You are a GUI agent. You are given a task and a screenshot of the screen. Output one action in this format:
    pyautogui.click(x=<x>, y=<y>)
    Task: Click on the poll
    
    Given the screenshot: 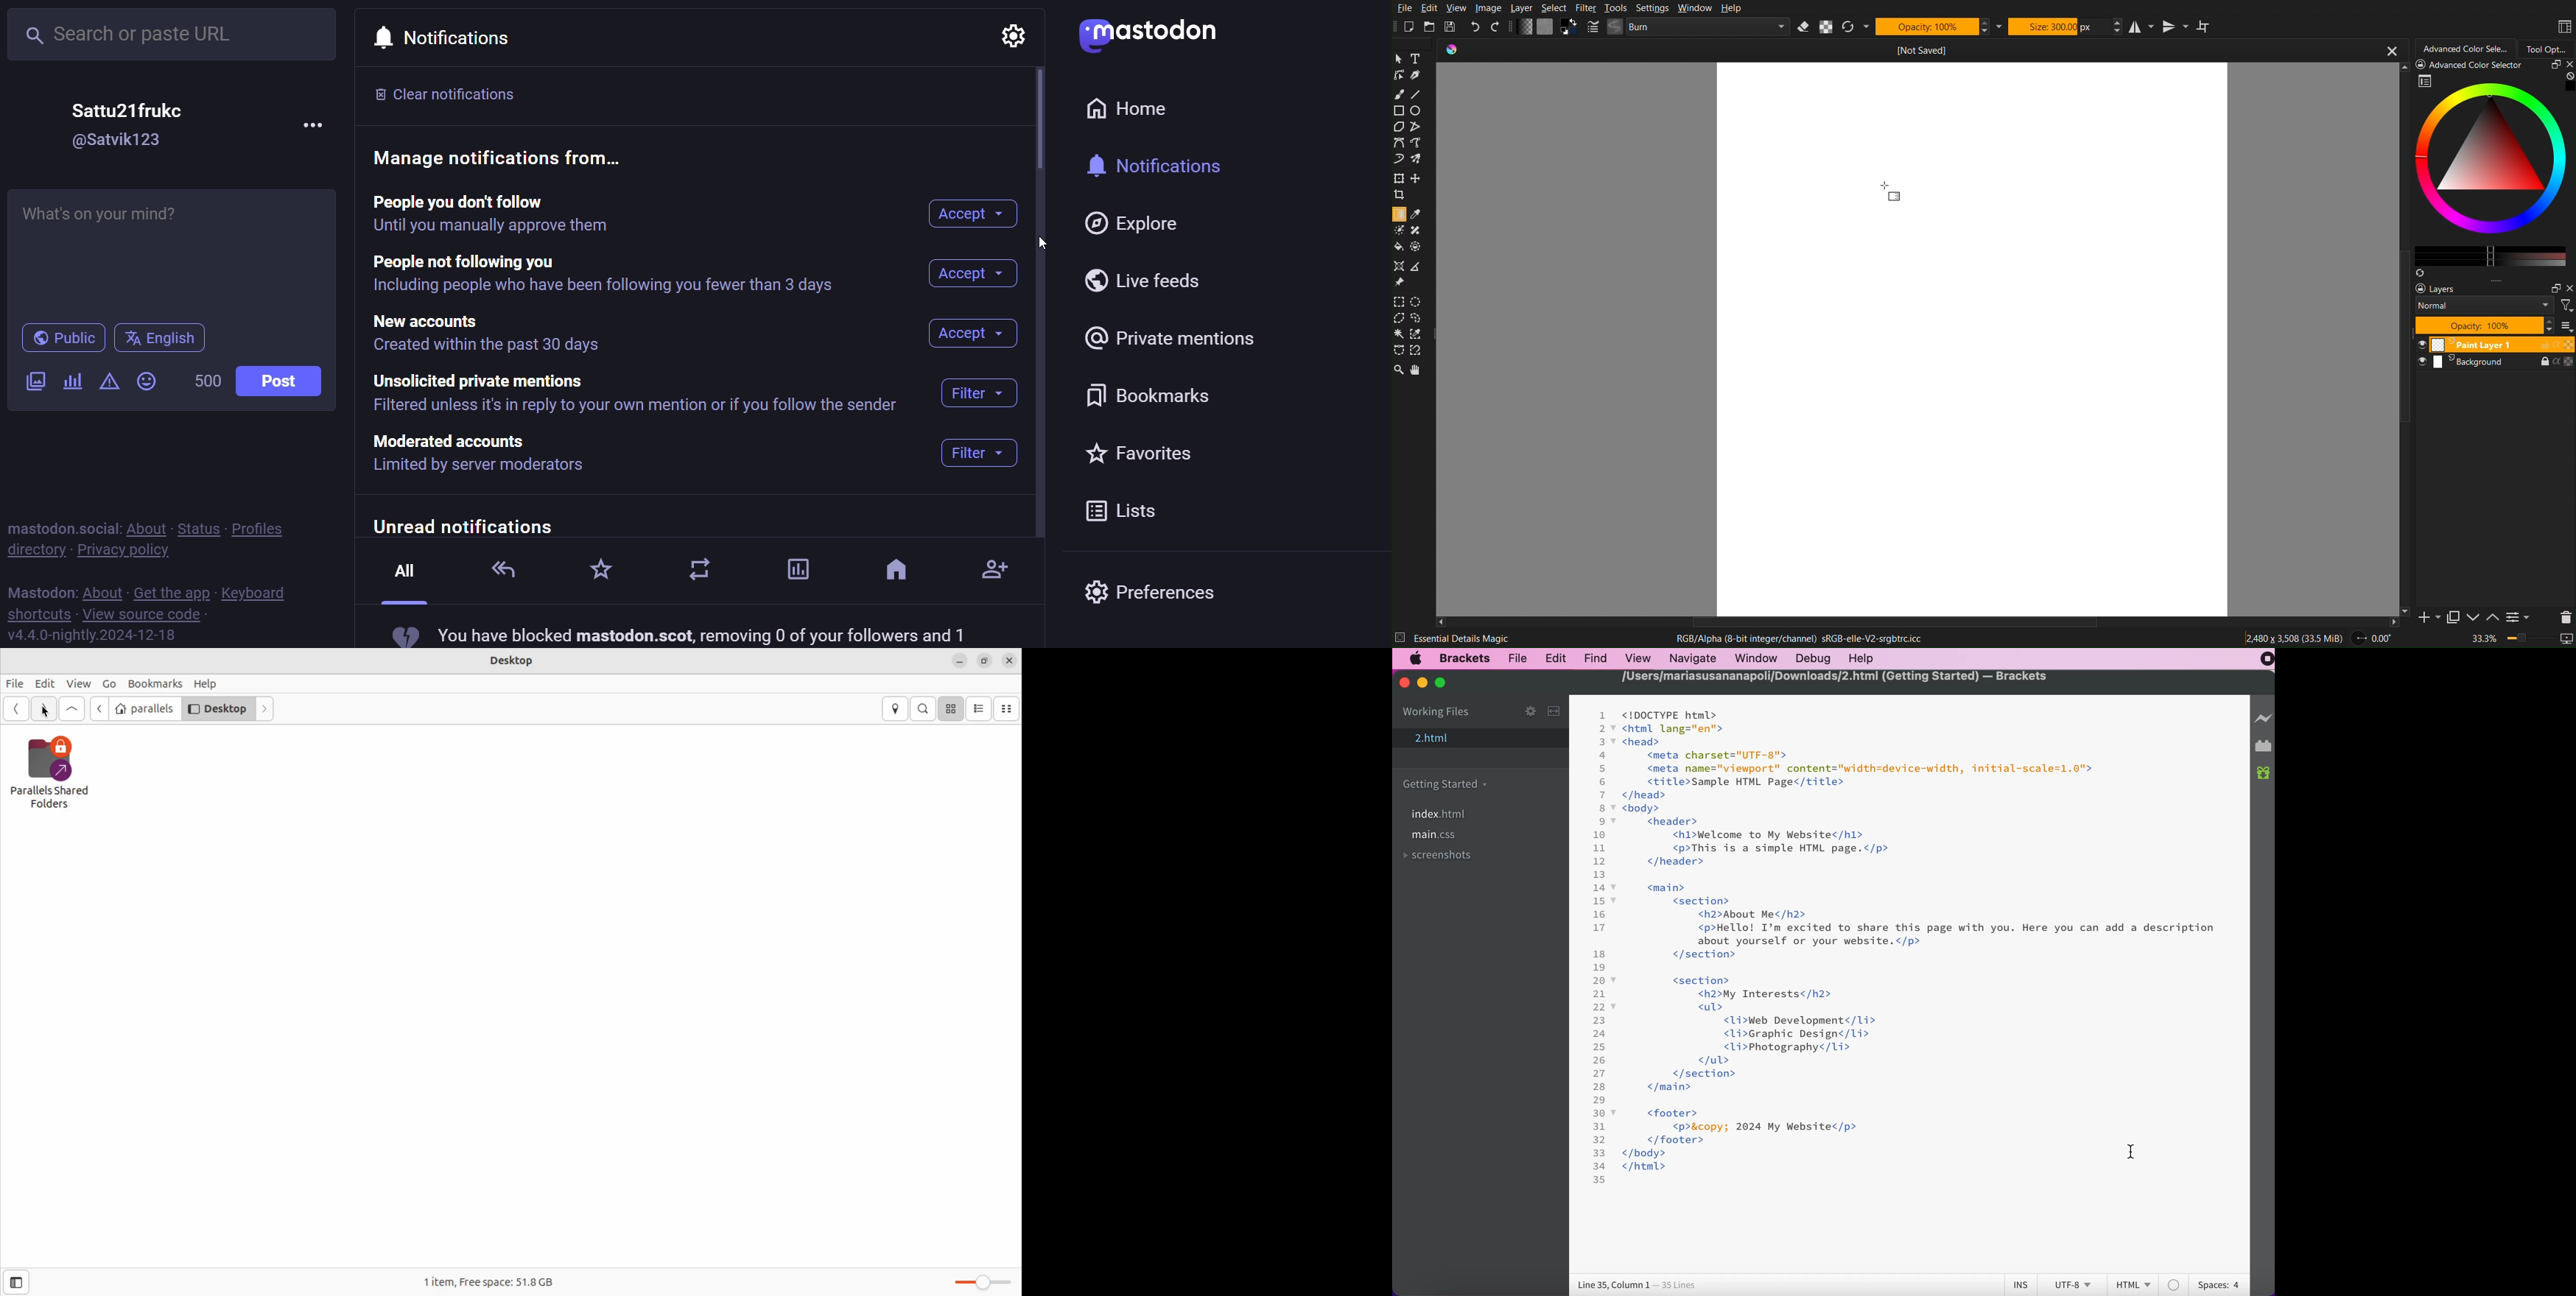 What is the action you would take?
    pyautogui.click(x=794, y=568)
    